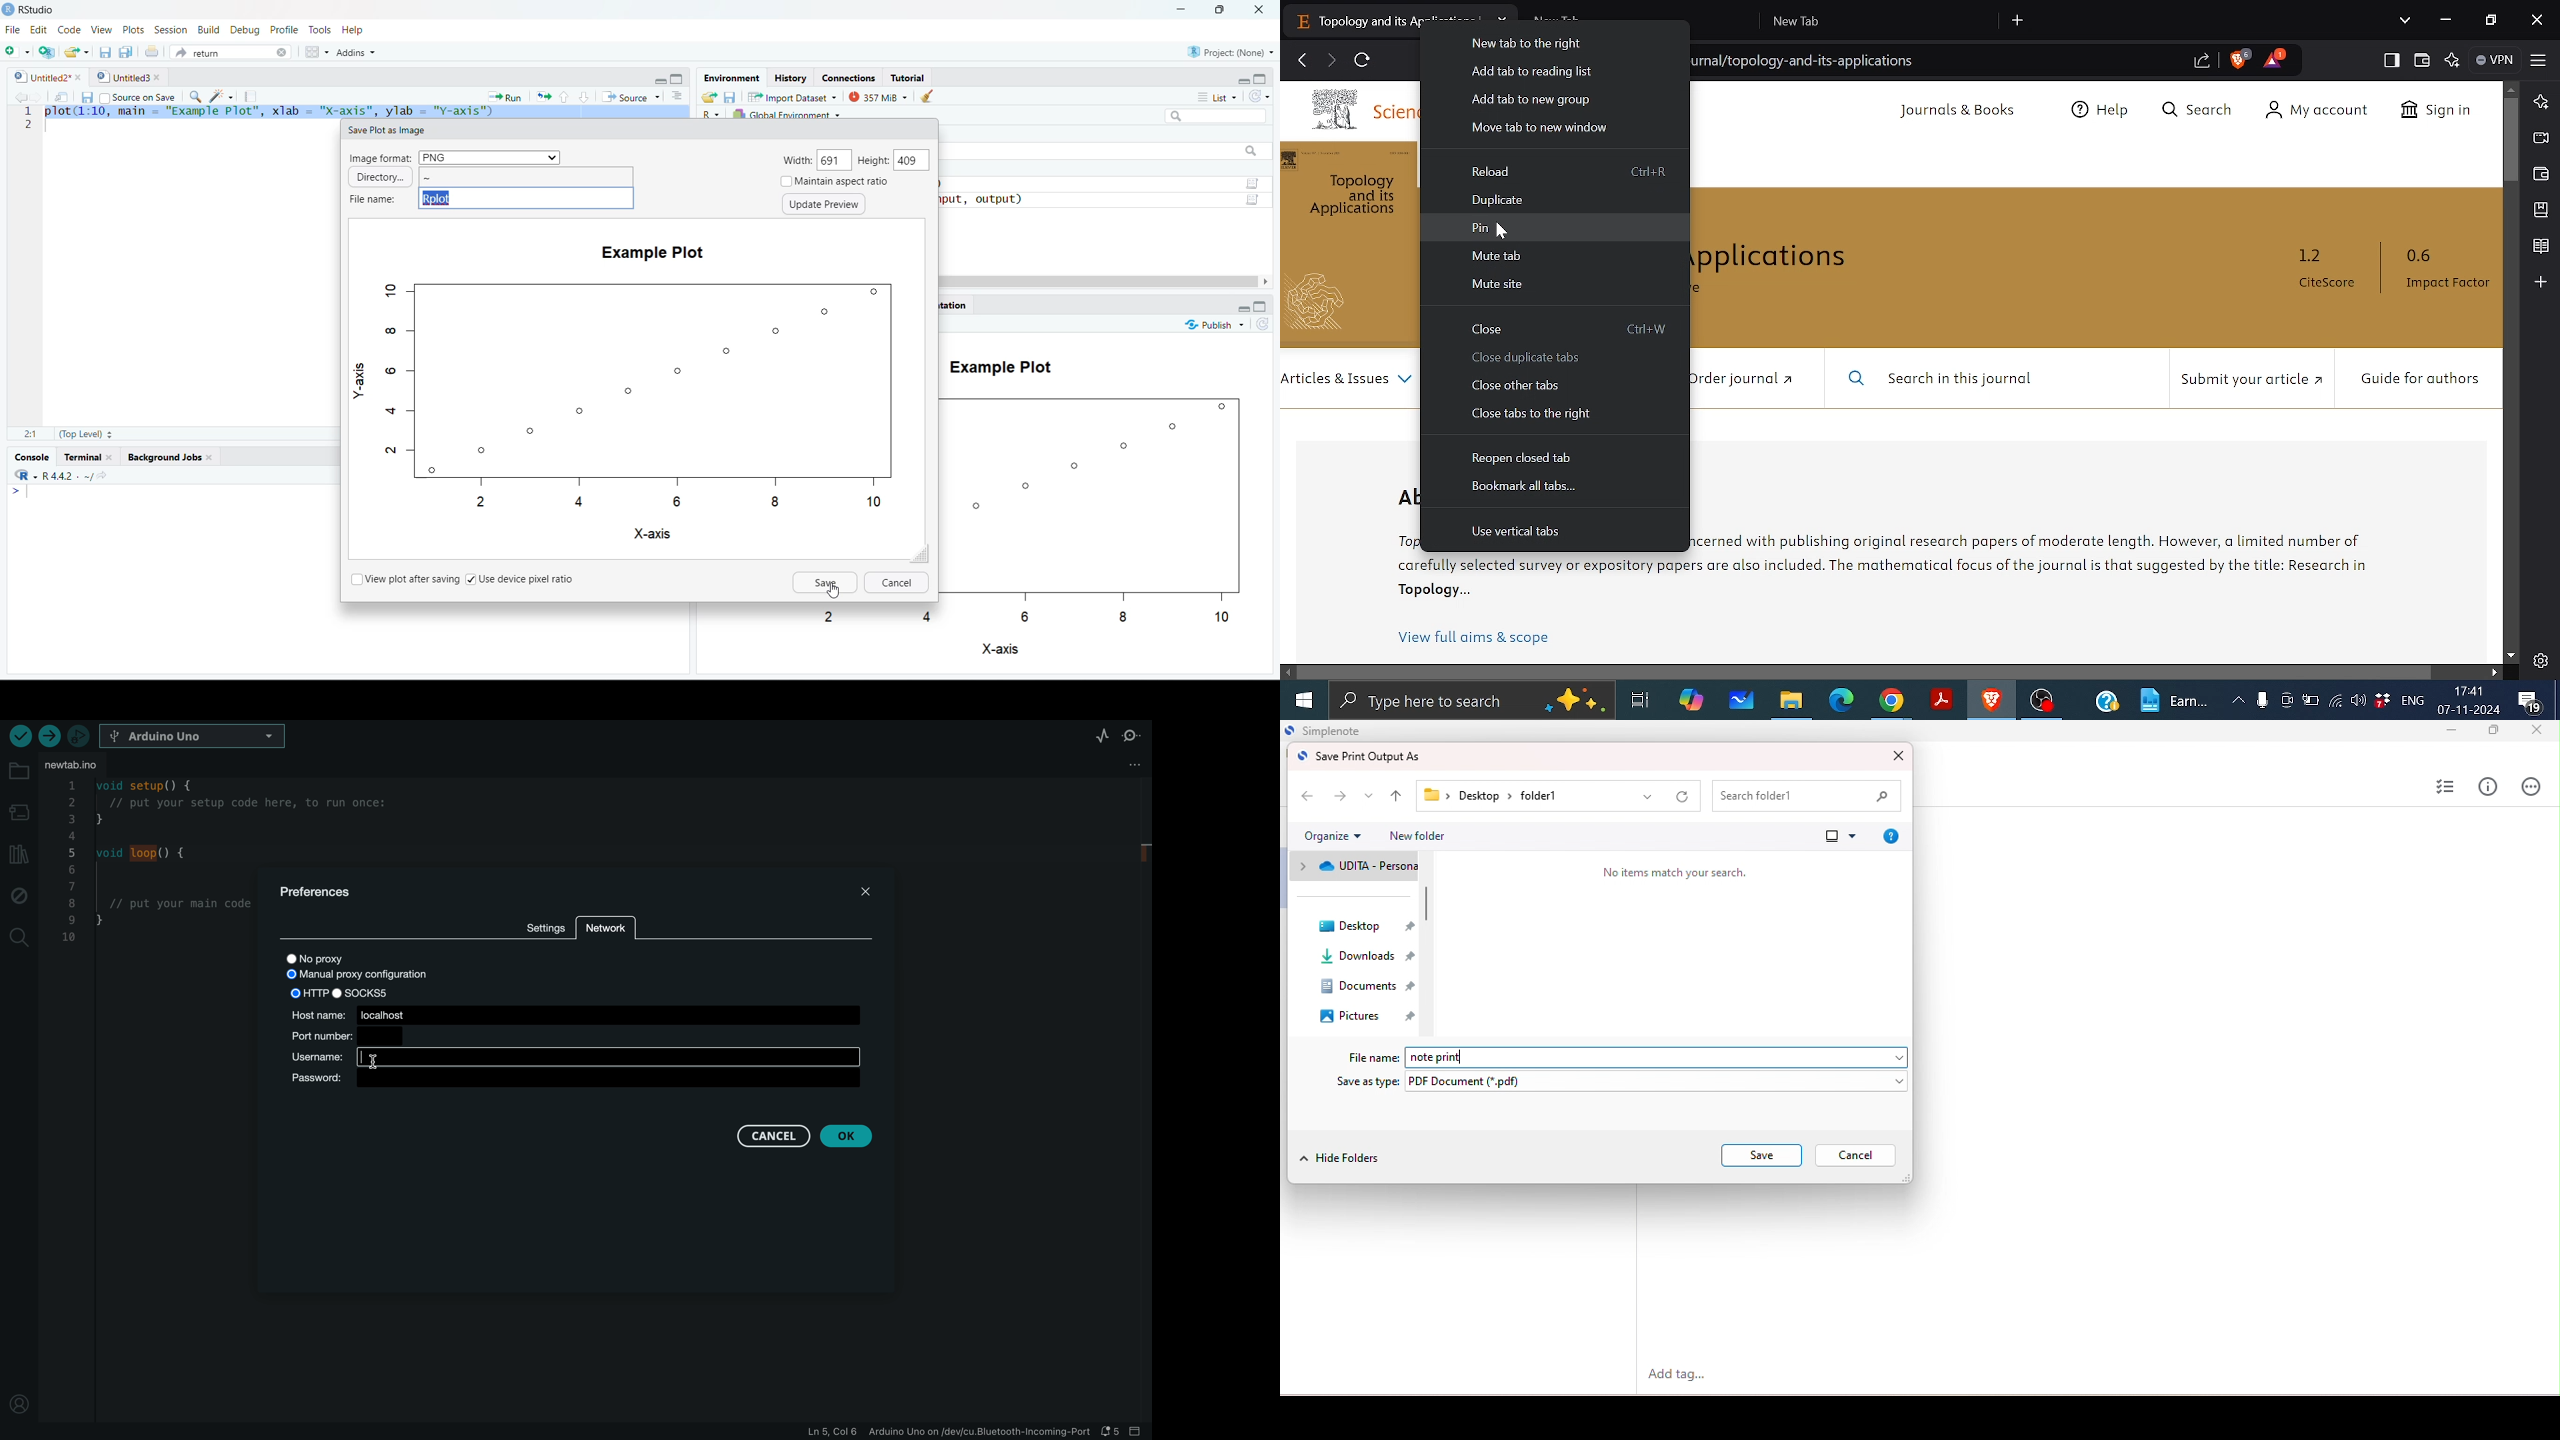  Describe the element at coordinates (999, 650) in the screenshot. I see `X-axis` at that location.